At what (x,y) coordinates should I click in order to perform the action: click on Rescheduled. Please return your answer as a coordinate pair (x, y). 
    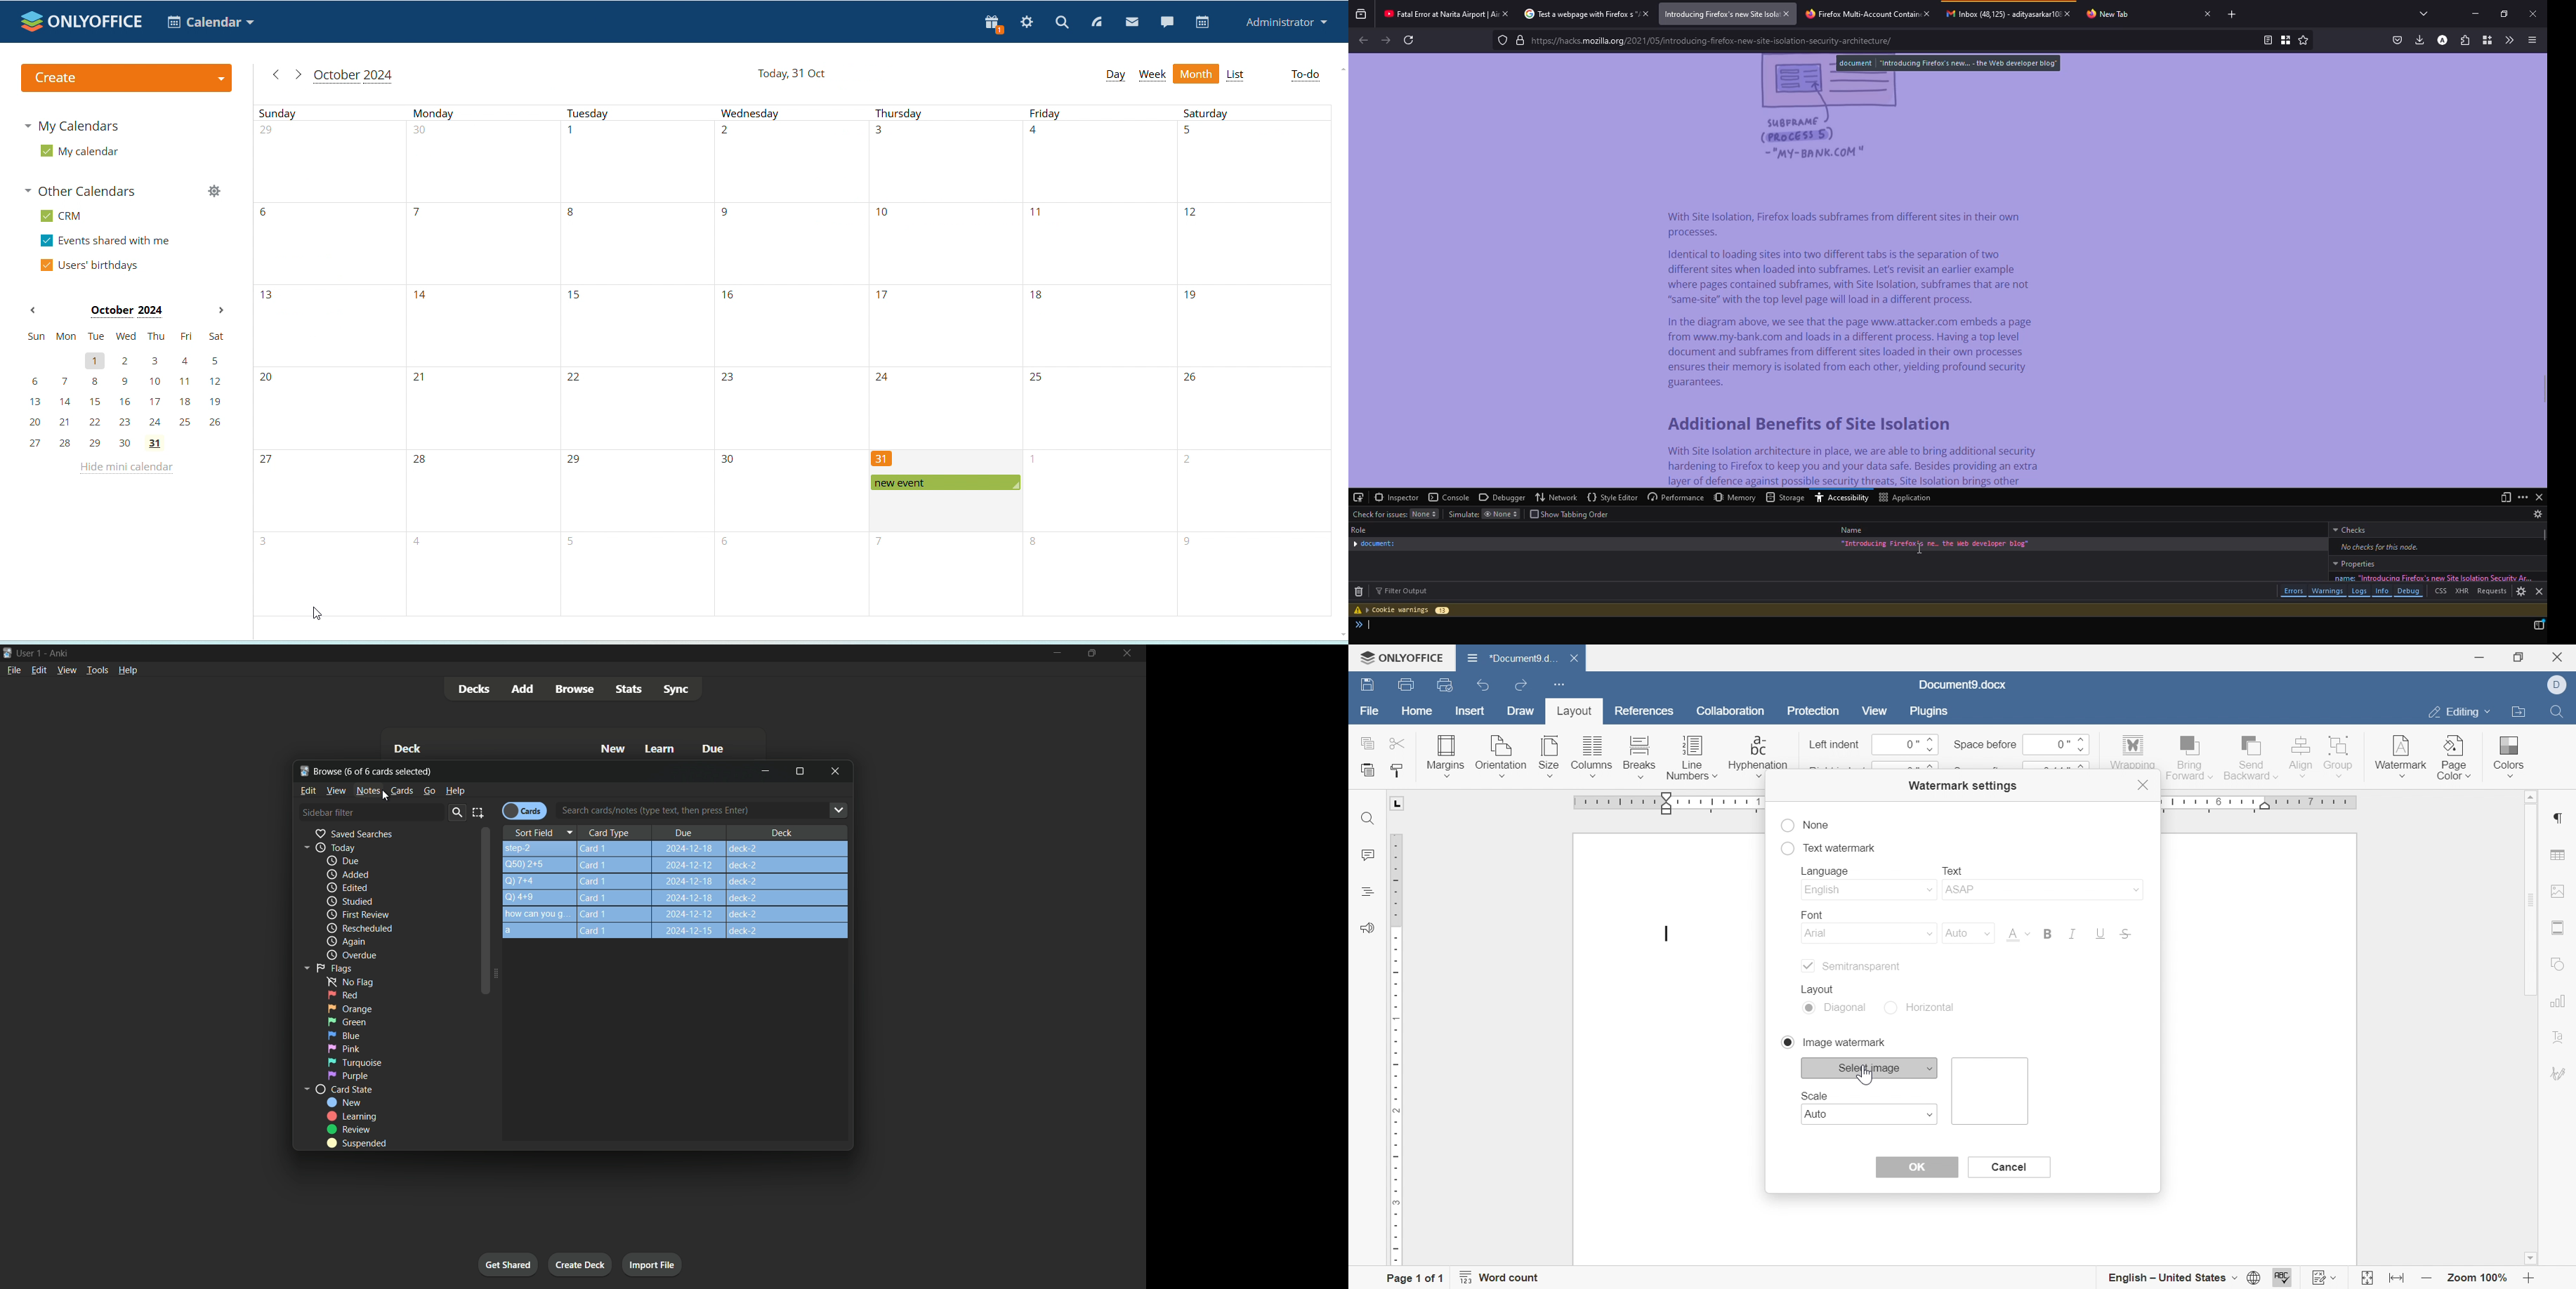
    Looking at the image, I should click on (359, 929).